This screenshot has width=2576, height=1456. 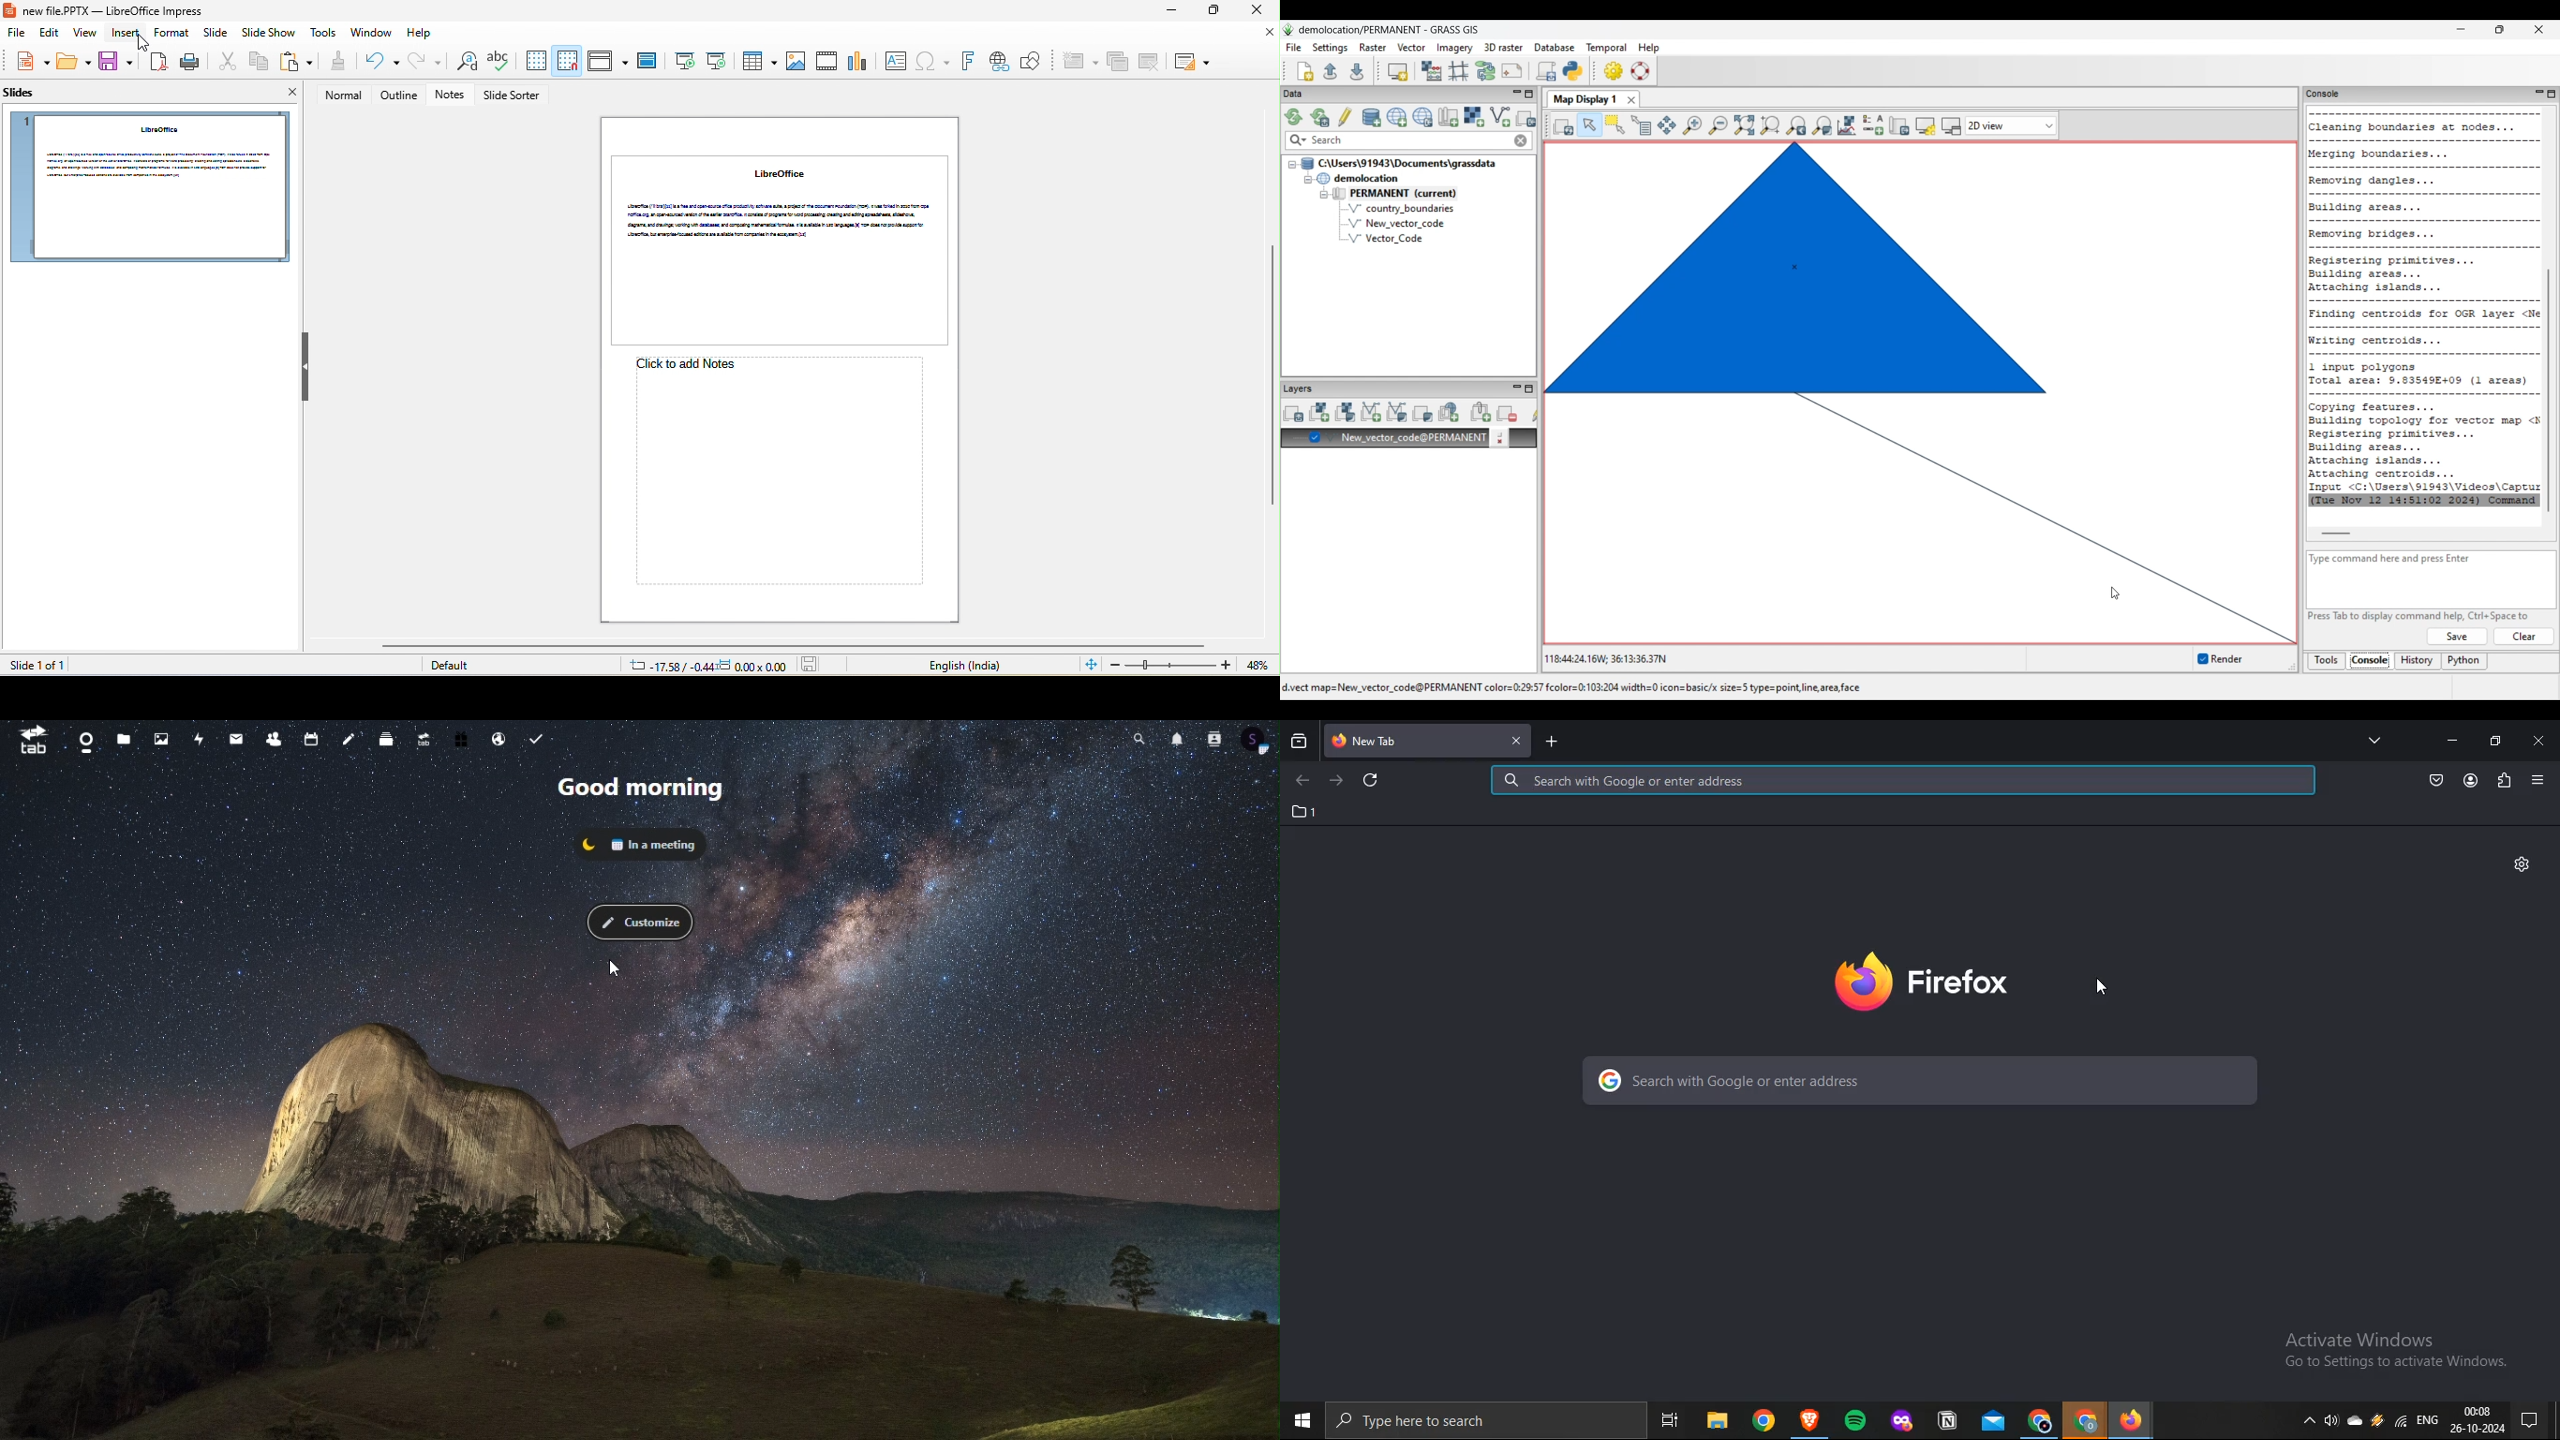 What do you see at coordinates (336, 62) in the screenshot?
I see `clone formatting` at bounding box center [336, 62].